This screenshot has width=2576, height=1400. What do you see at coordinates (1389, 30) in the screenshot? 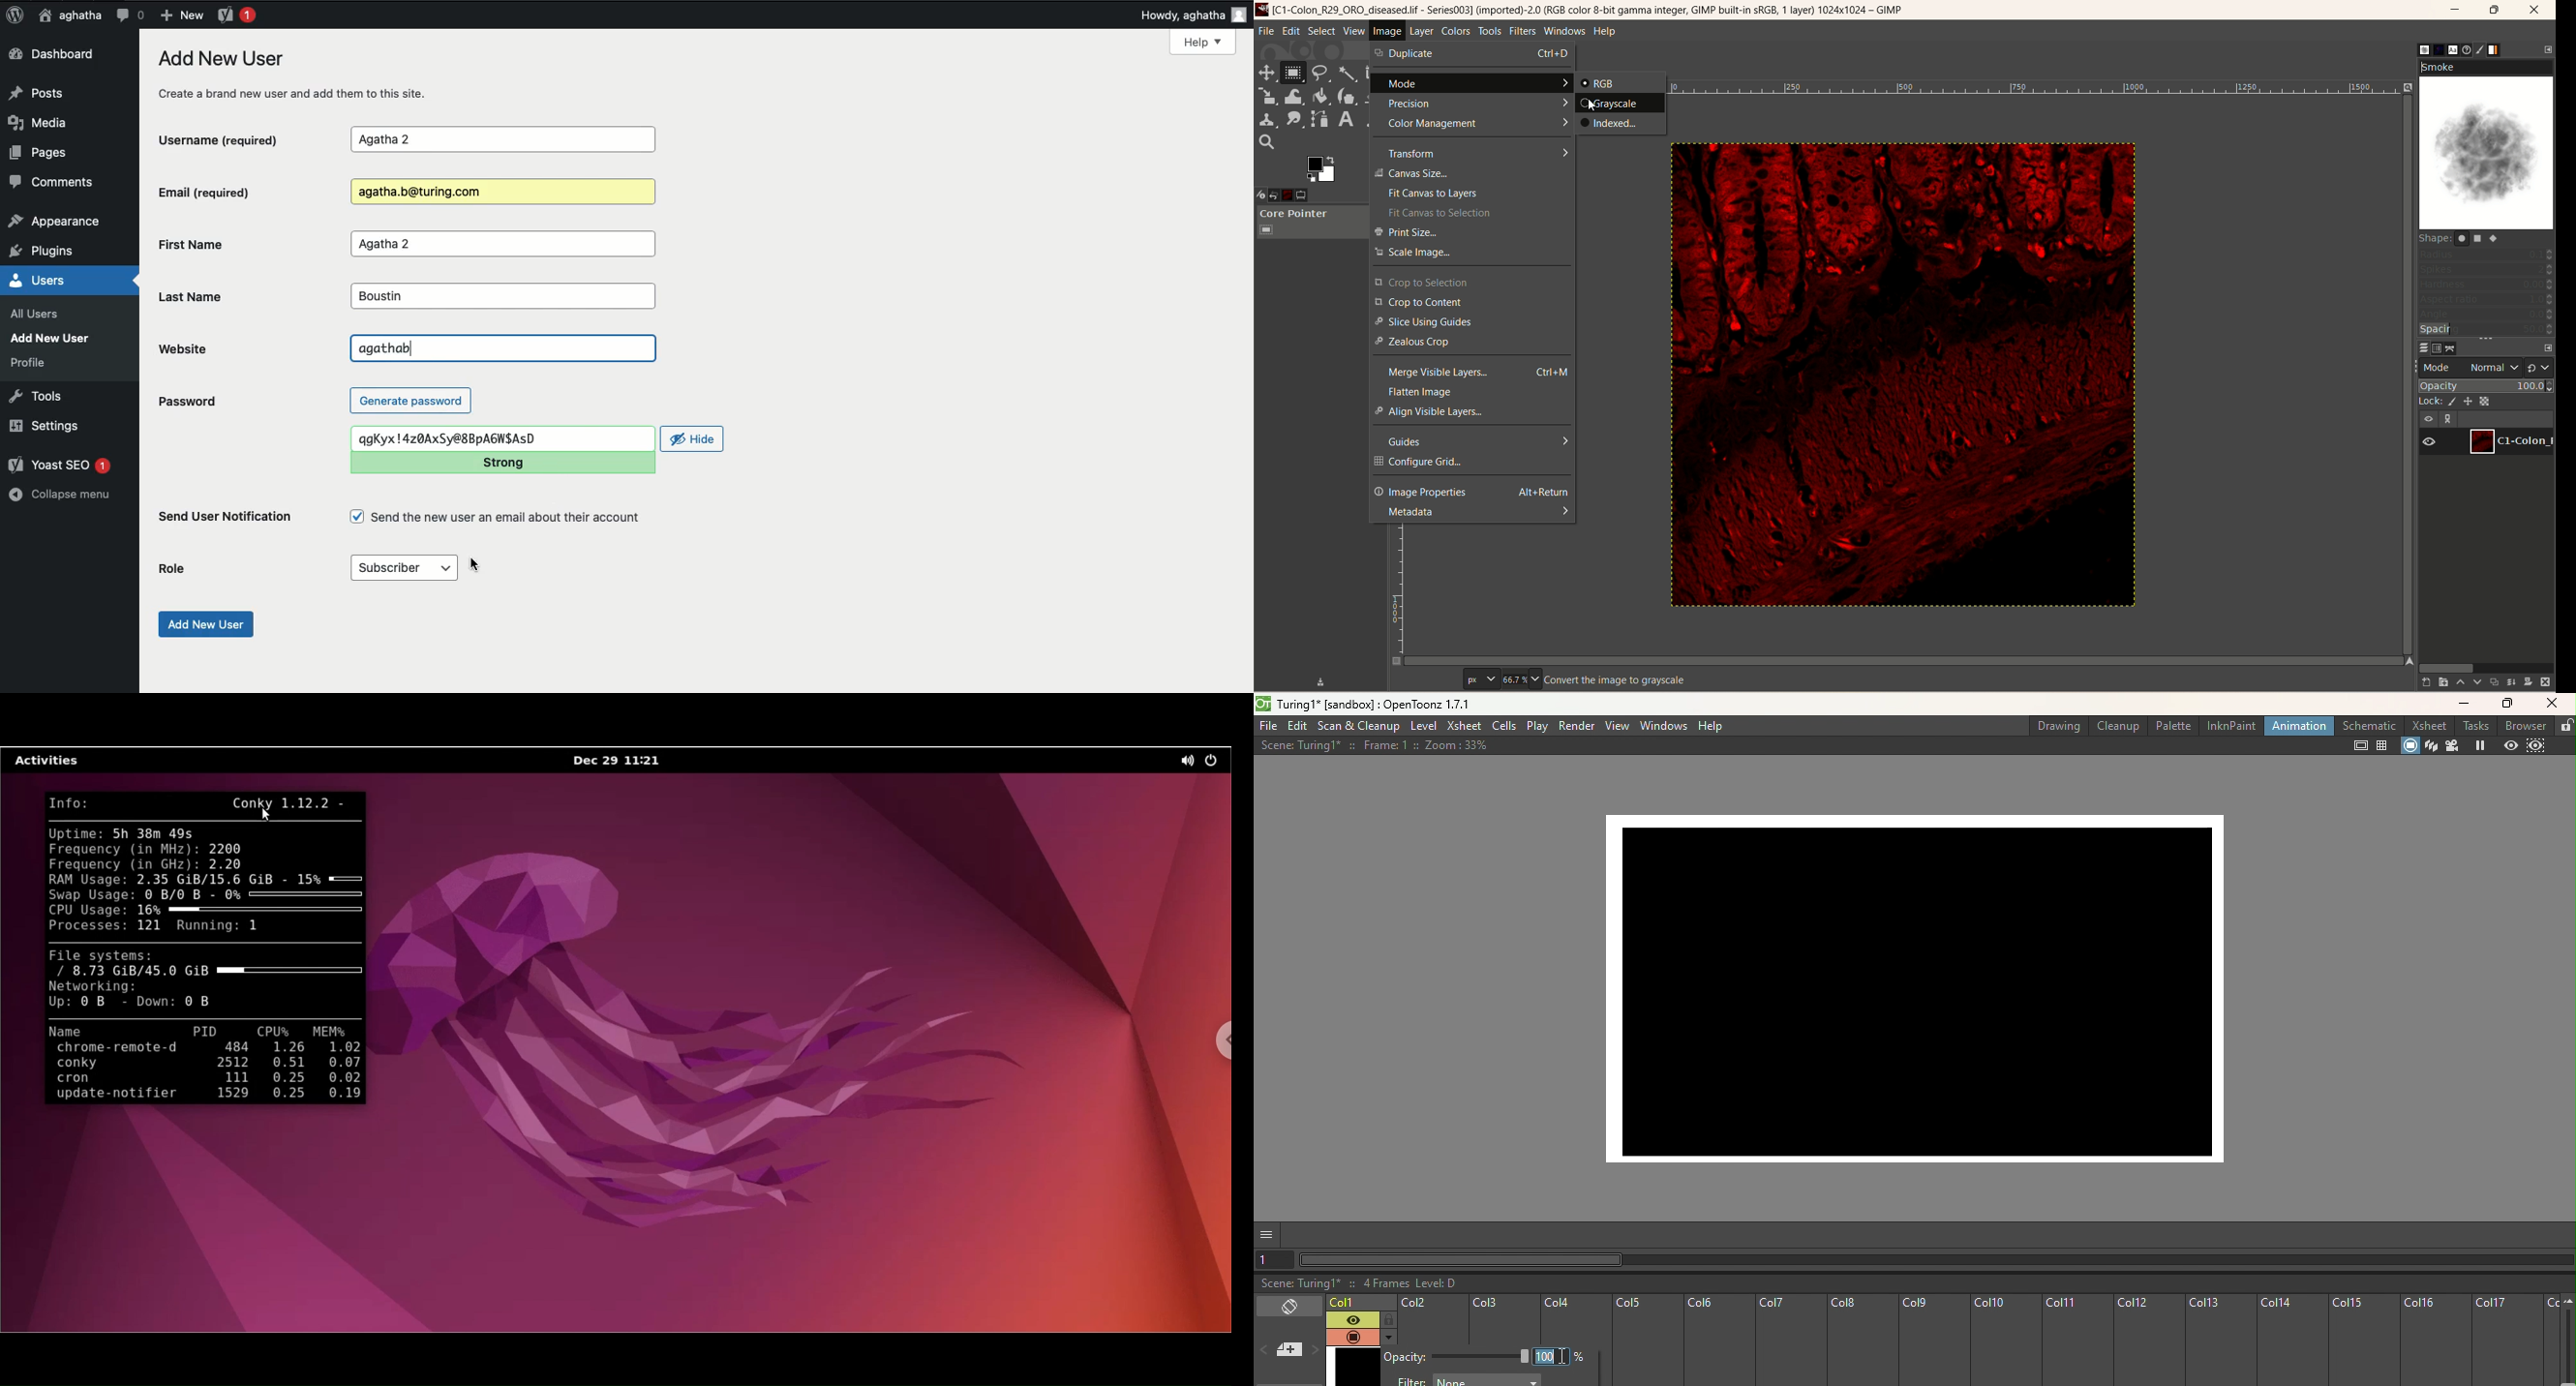
I see `image` at bounding box center [1389, 30].